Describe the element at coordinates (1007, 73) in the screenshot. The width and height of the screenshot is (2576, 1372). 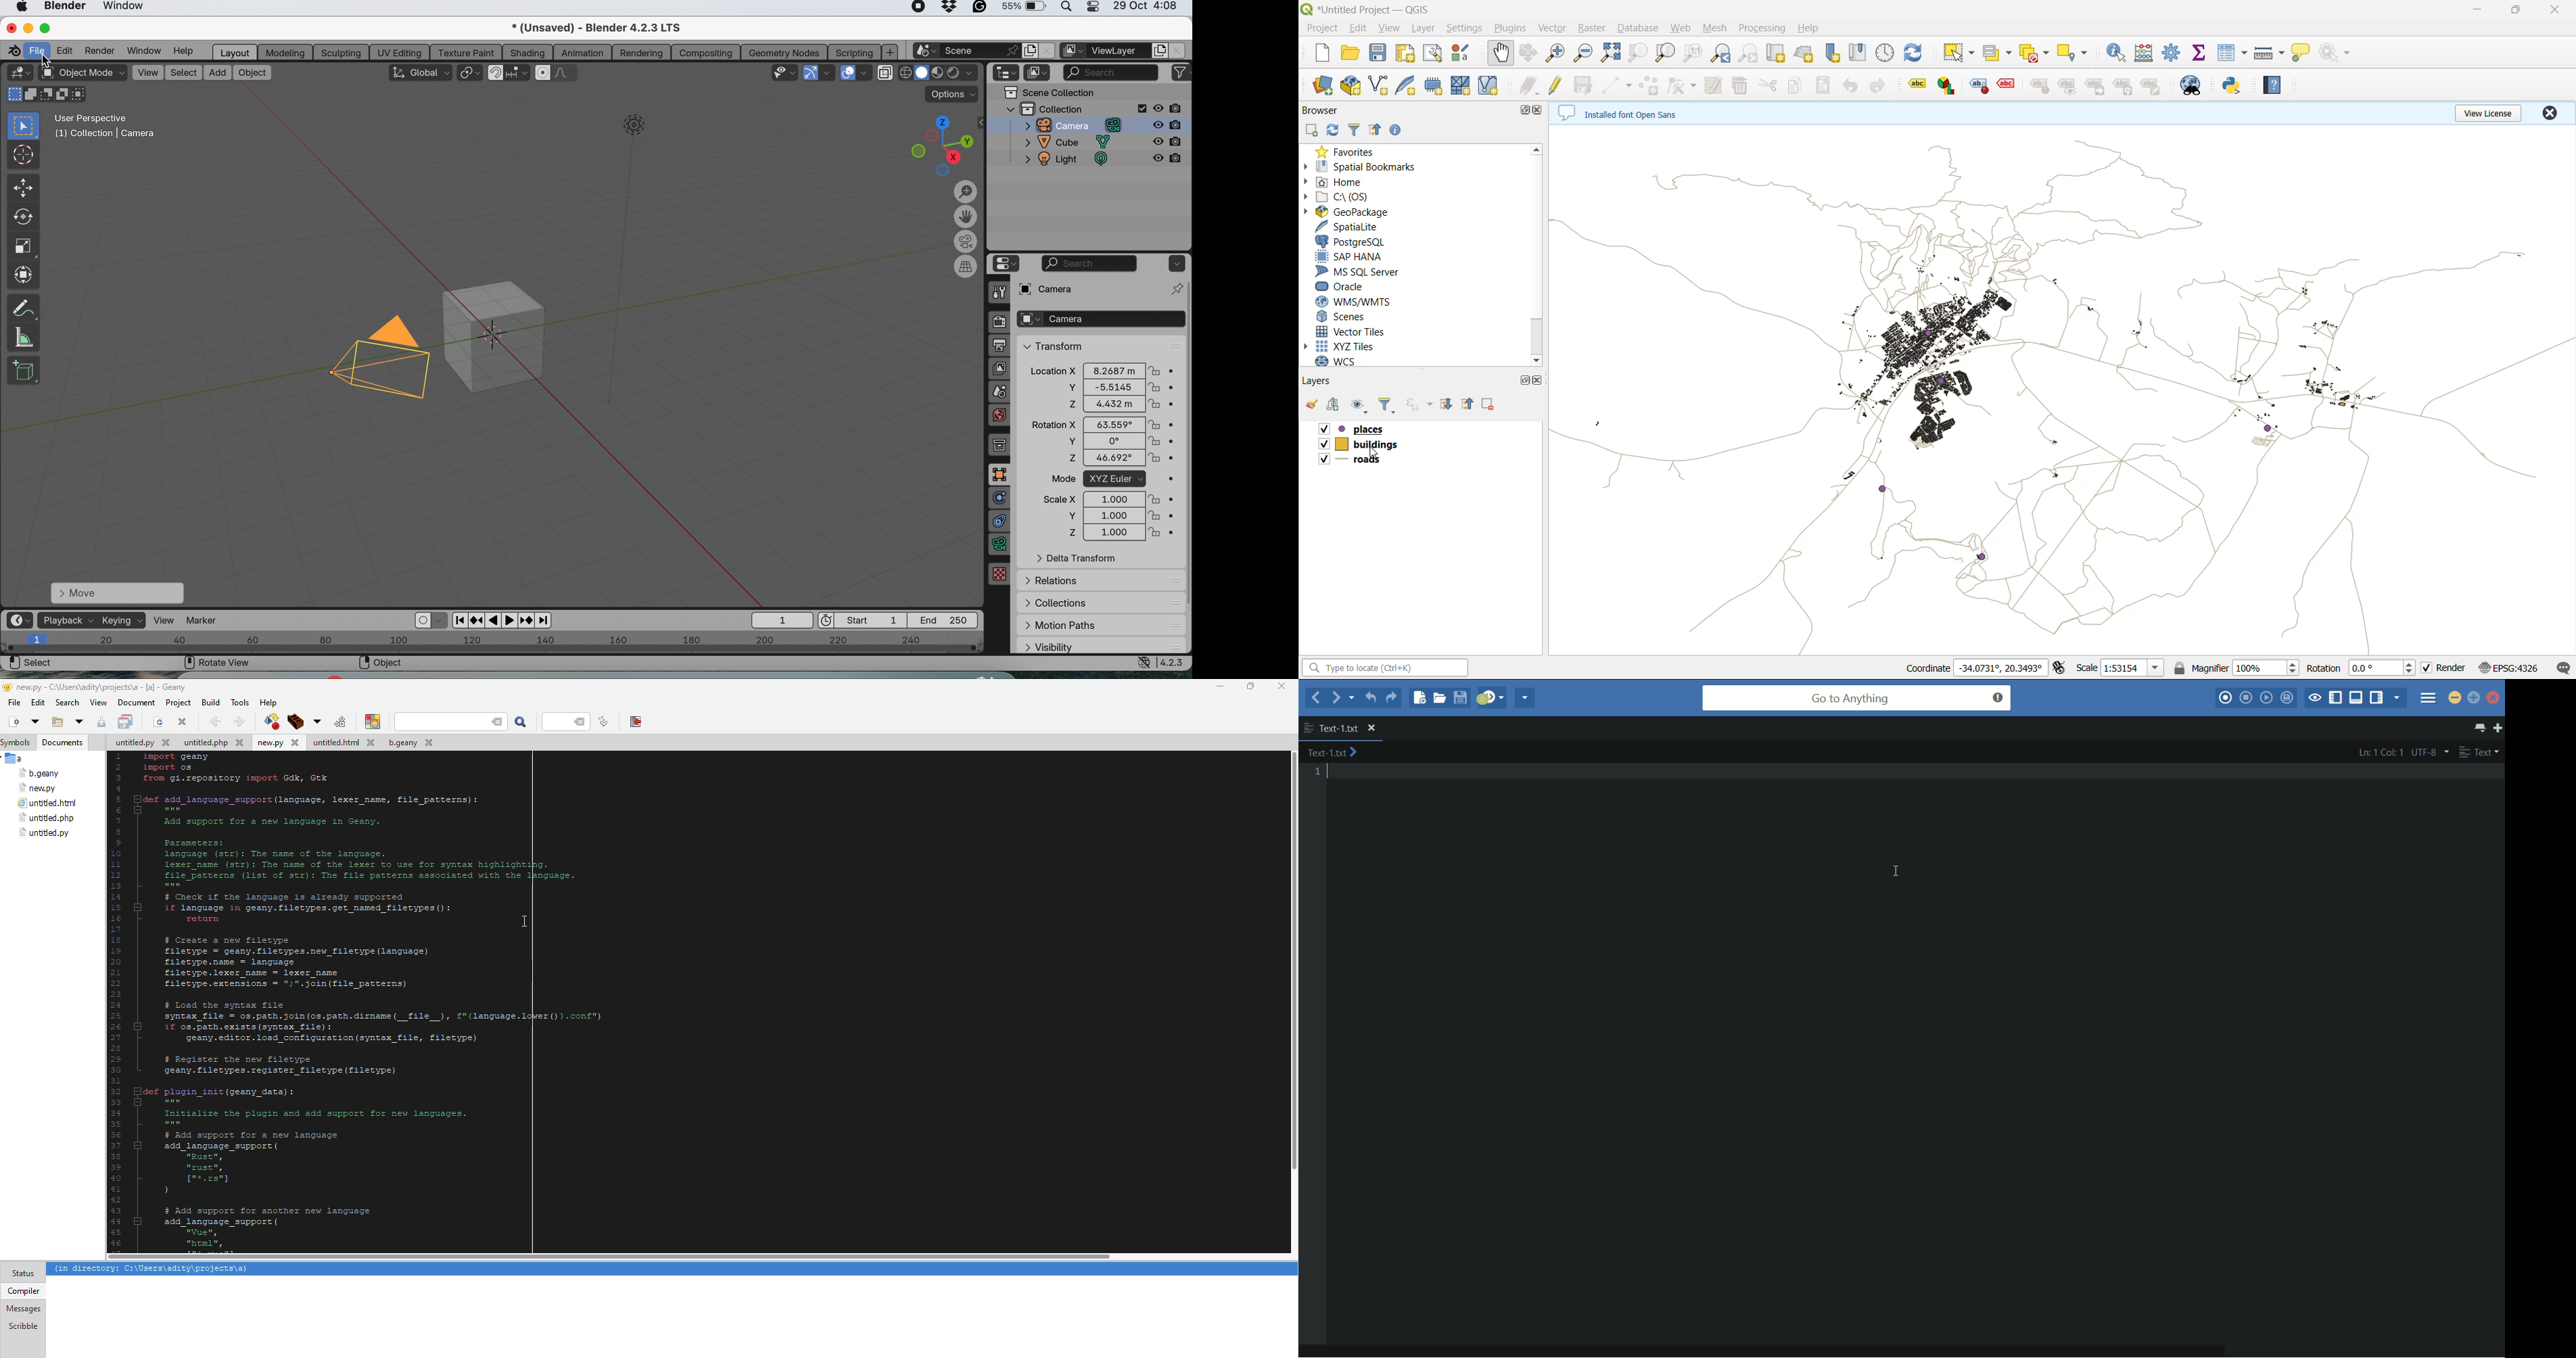
I see `editor type` at that location.